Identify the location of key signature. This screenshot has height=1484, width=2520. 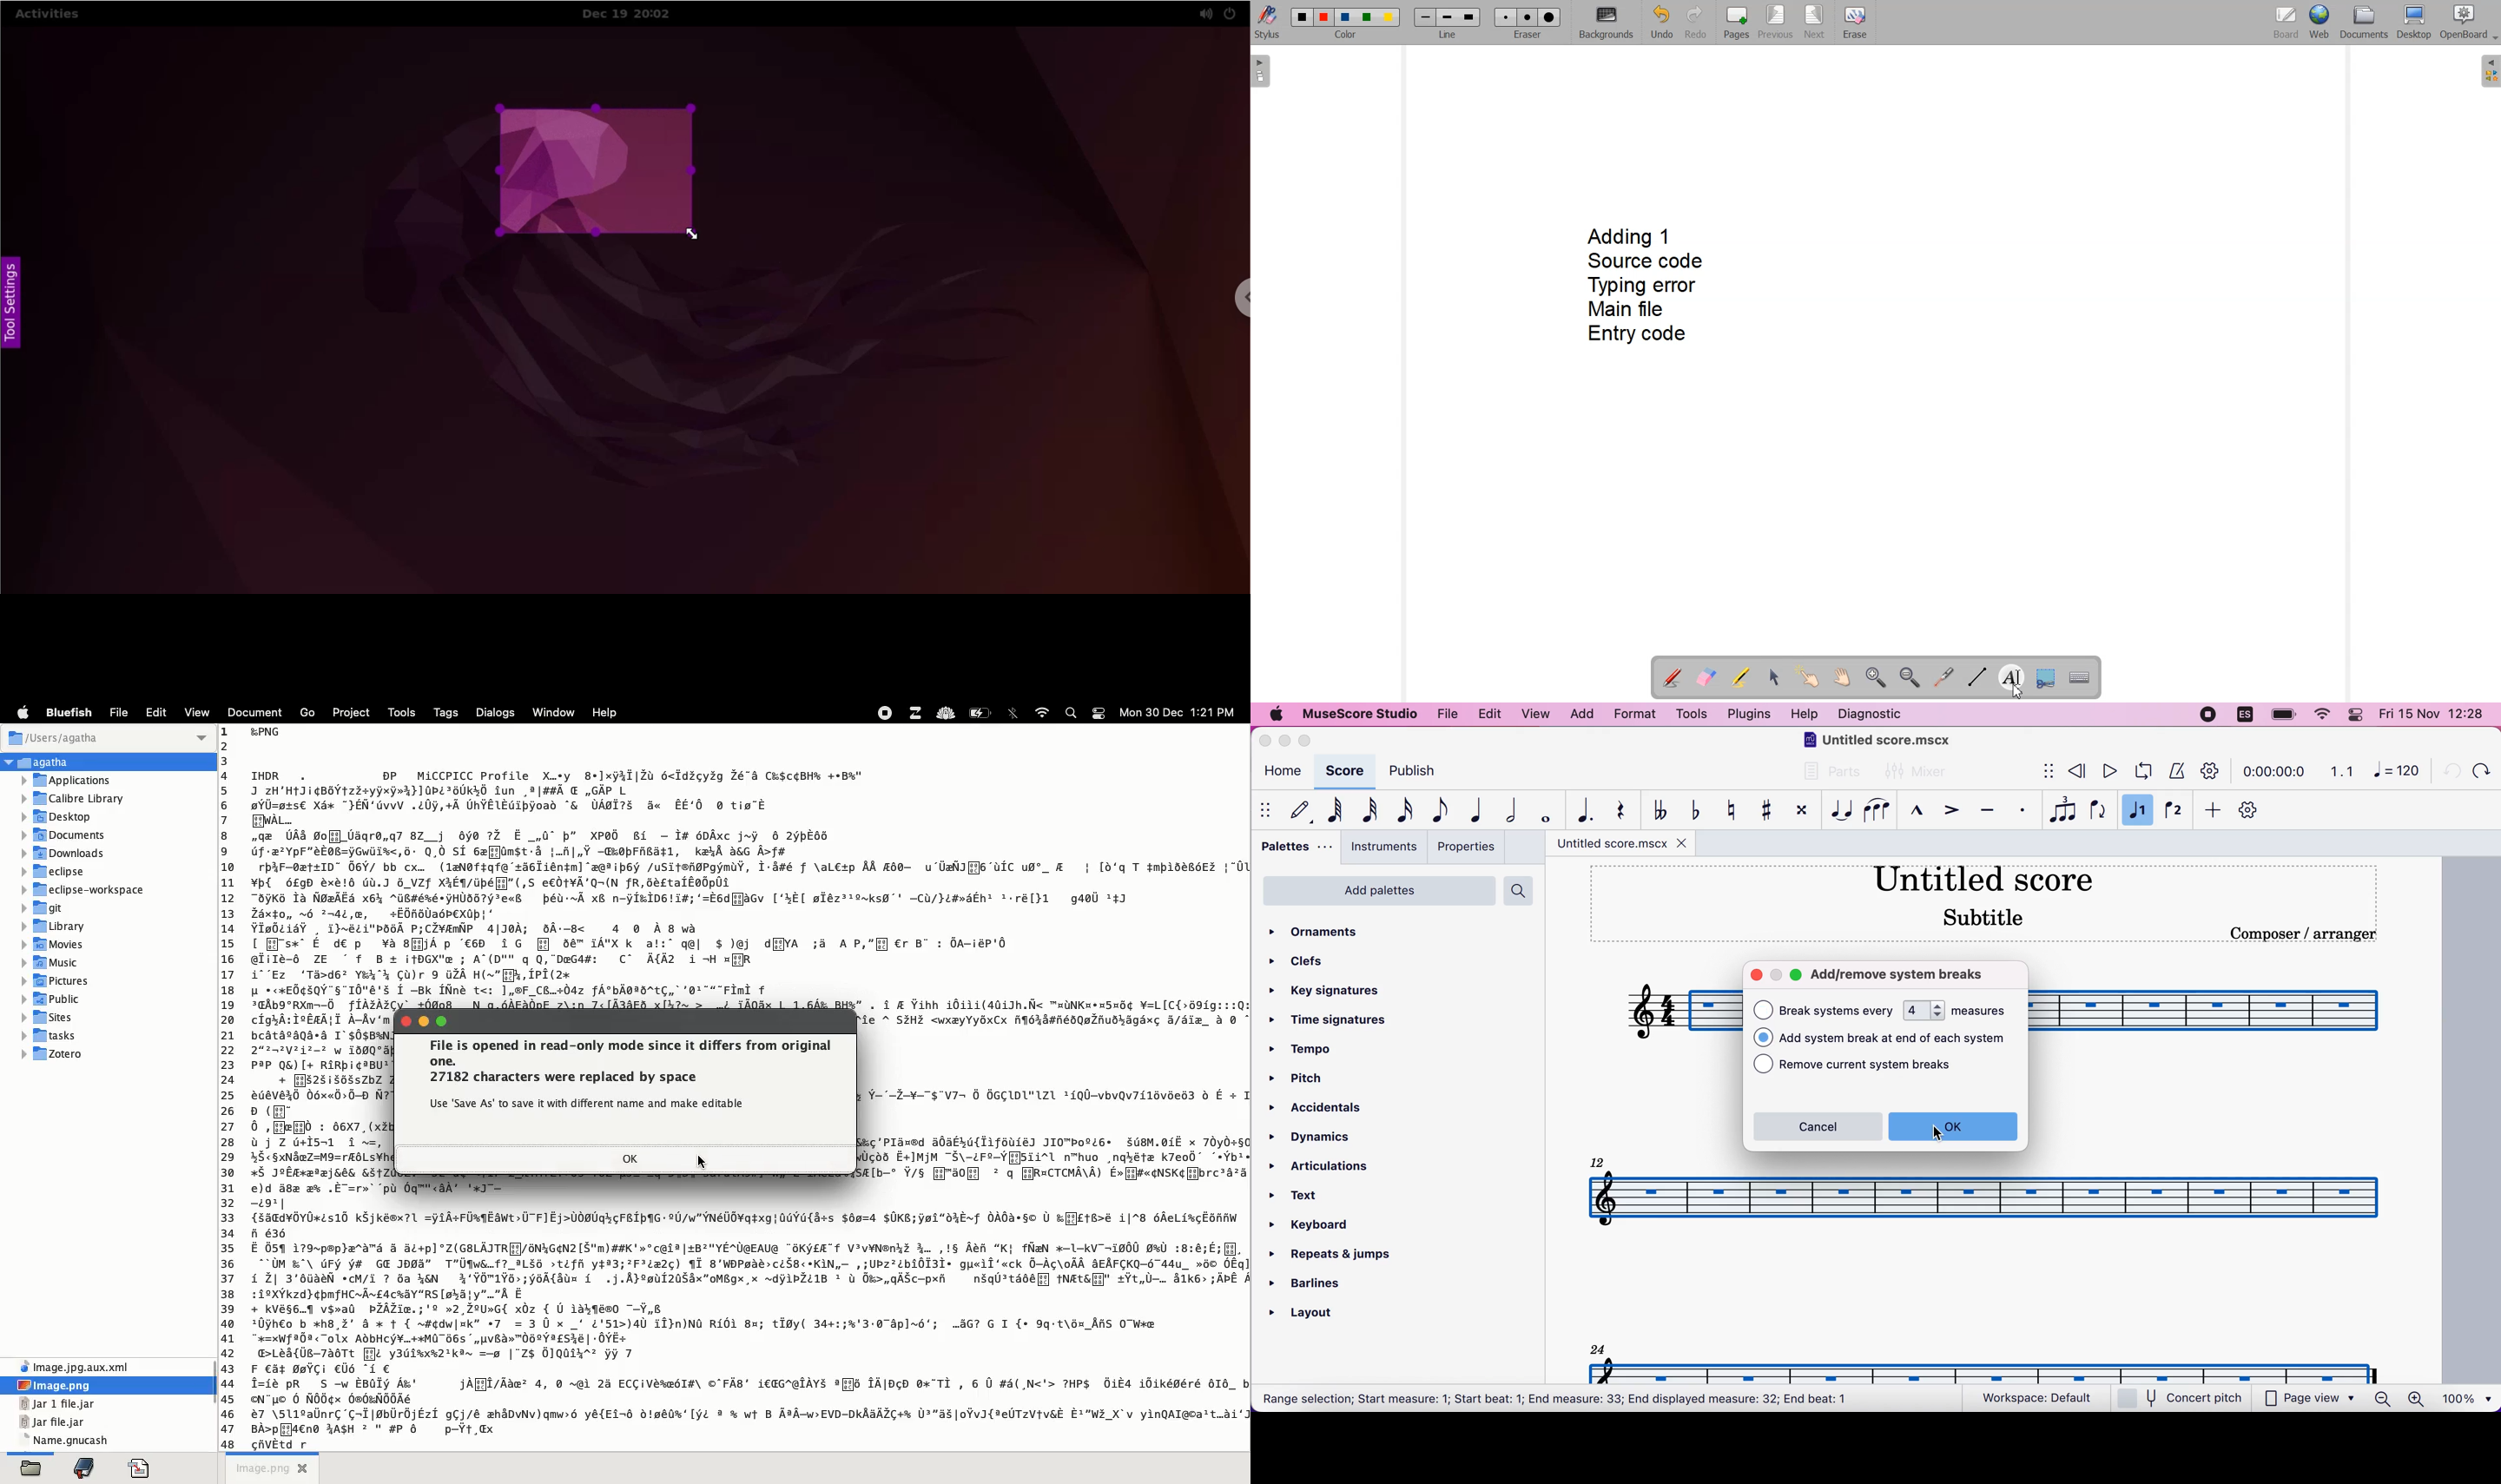
(1335, 992).